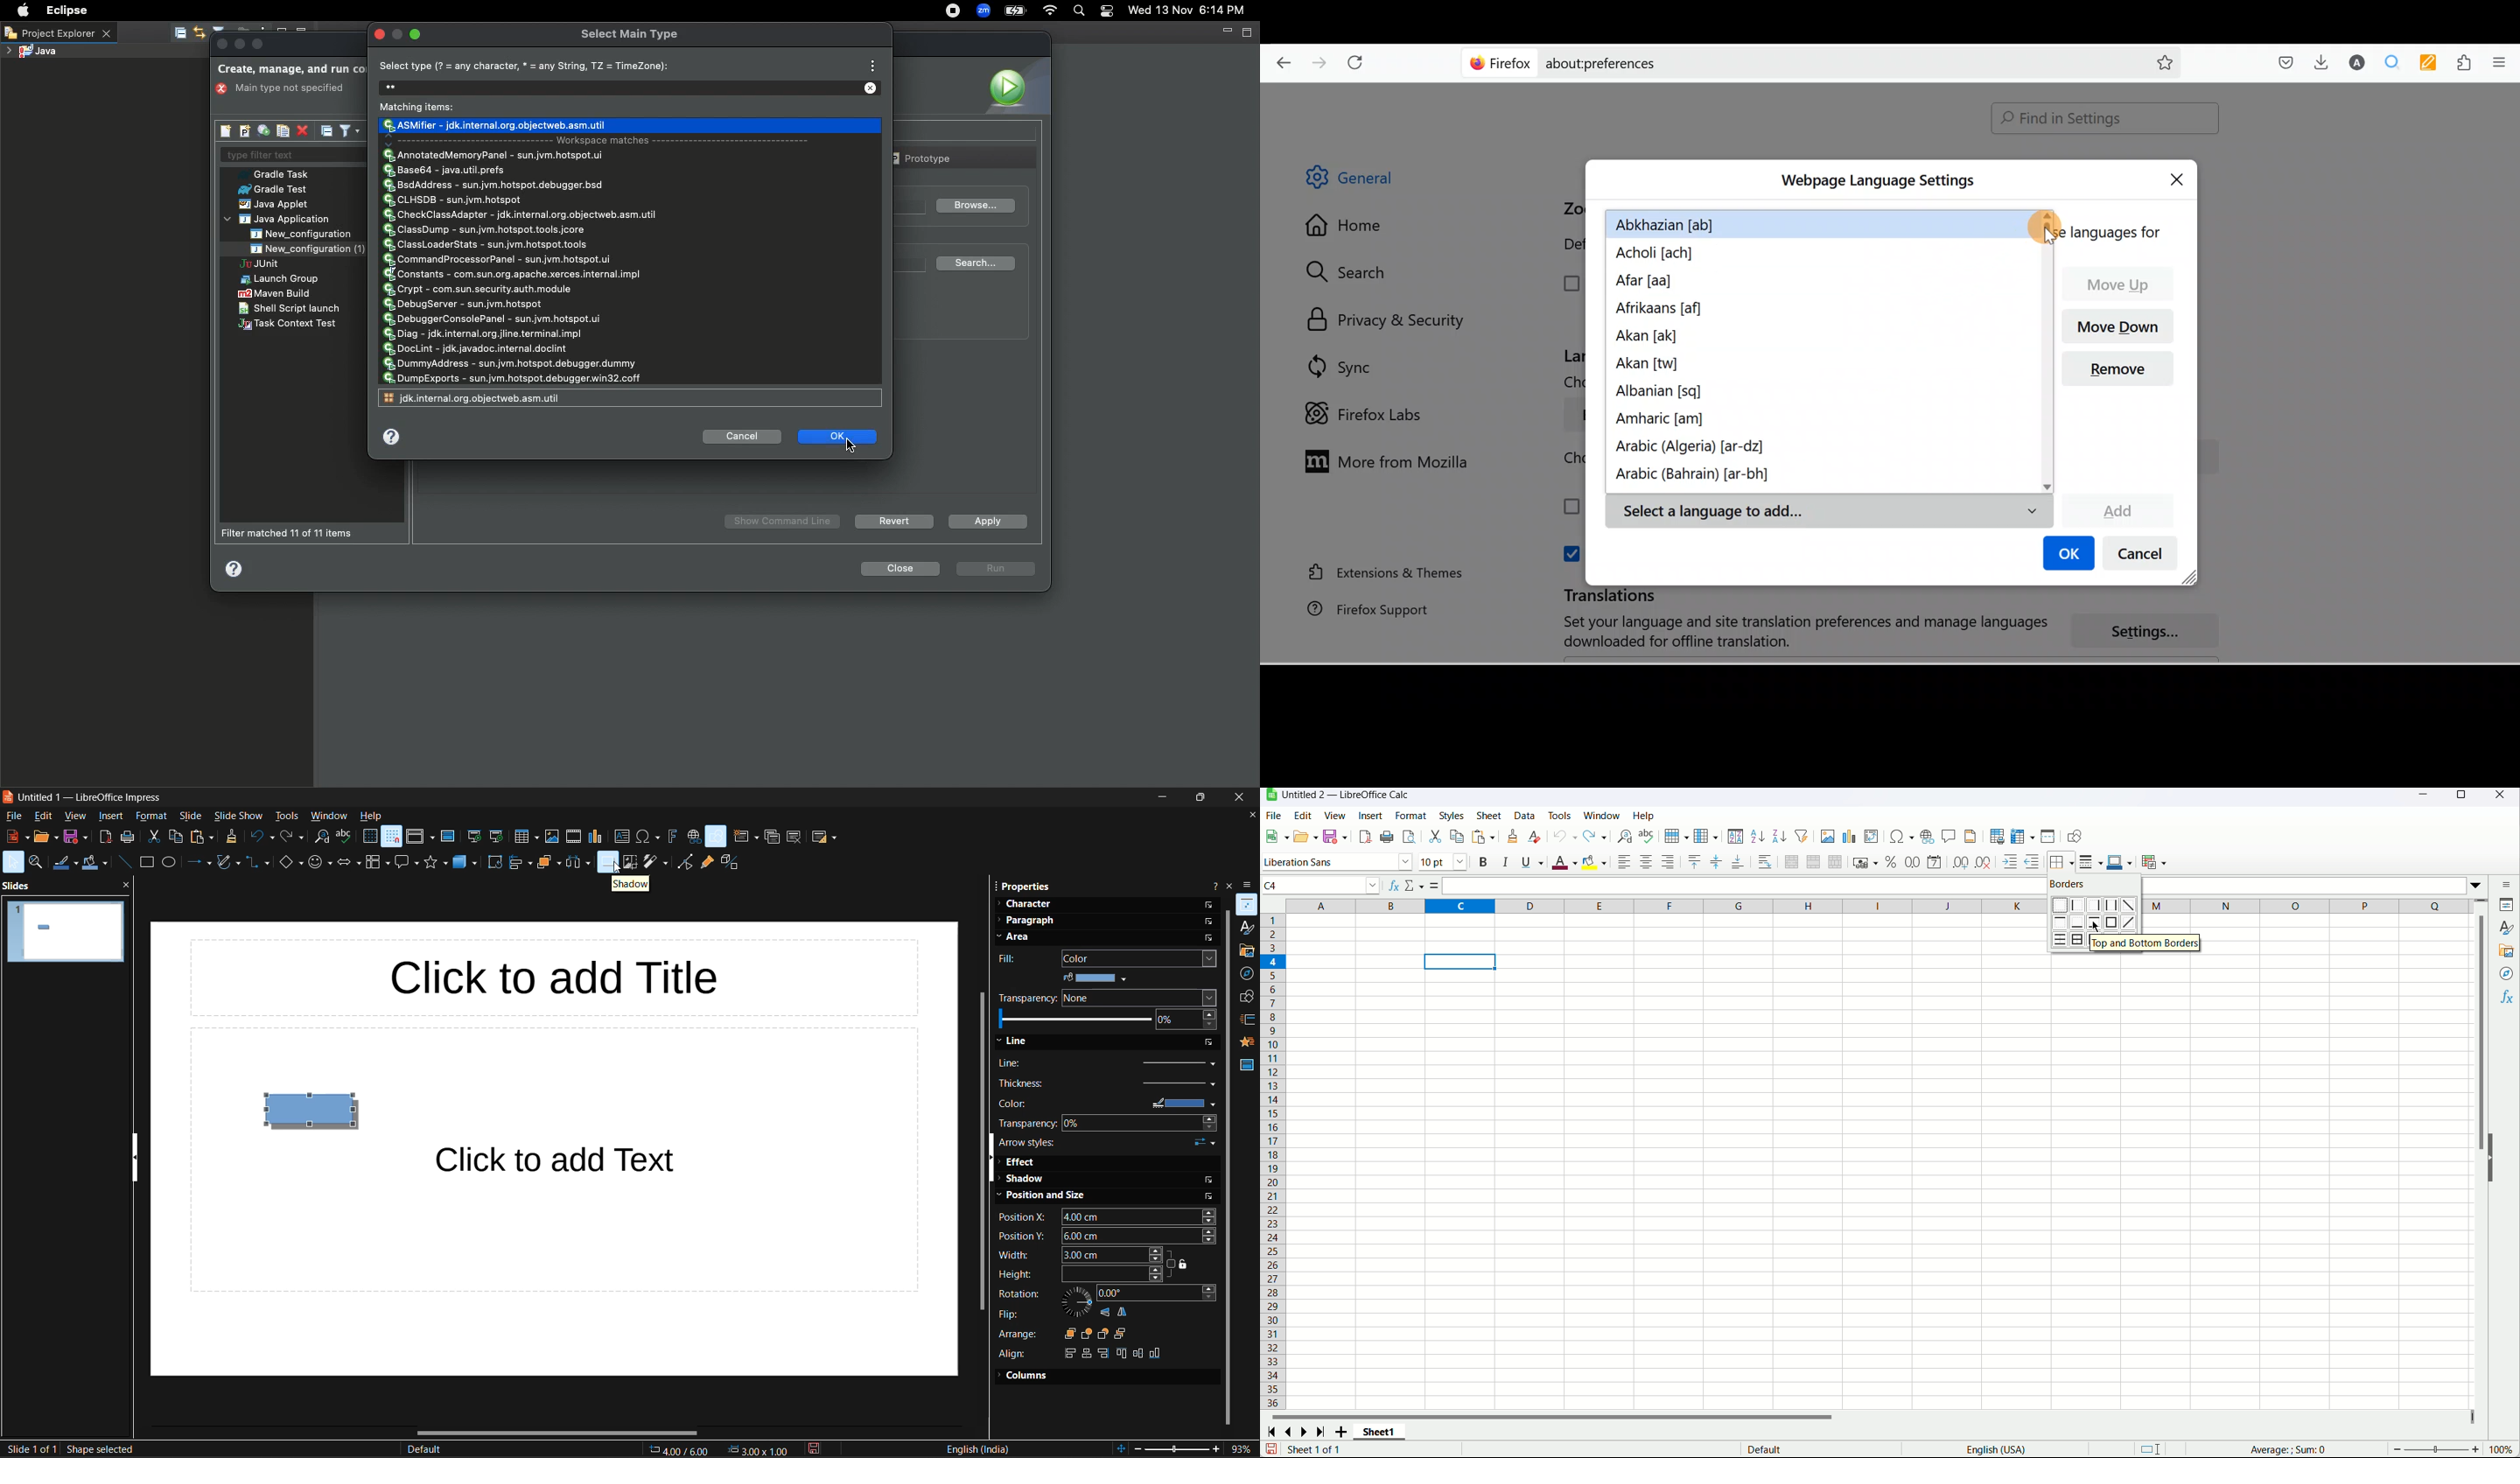  Describe the element at coordinates (1276, 834) in the screenshot. I see `New` at that location.